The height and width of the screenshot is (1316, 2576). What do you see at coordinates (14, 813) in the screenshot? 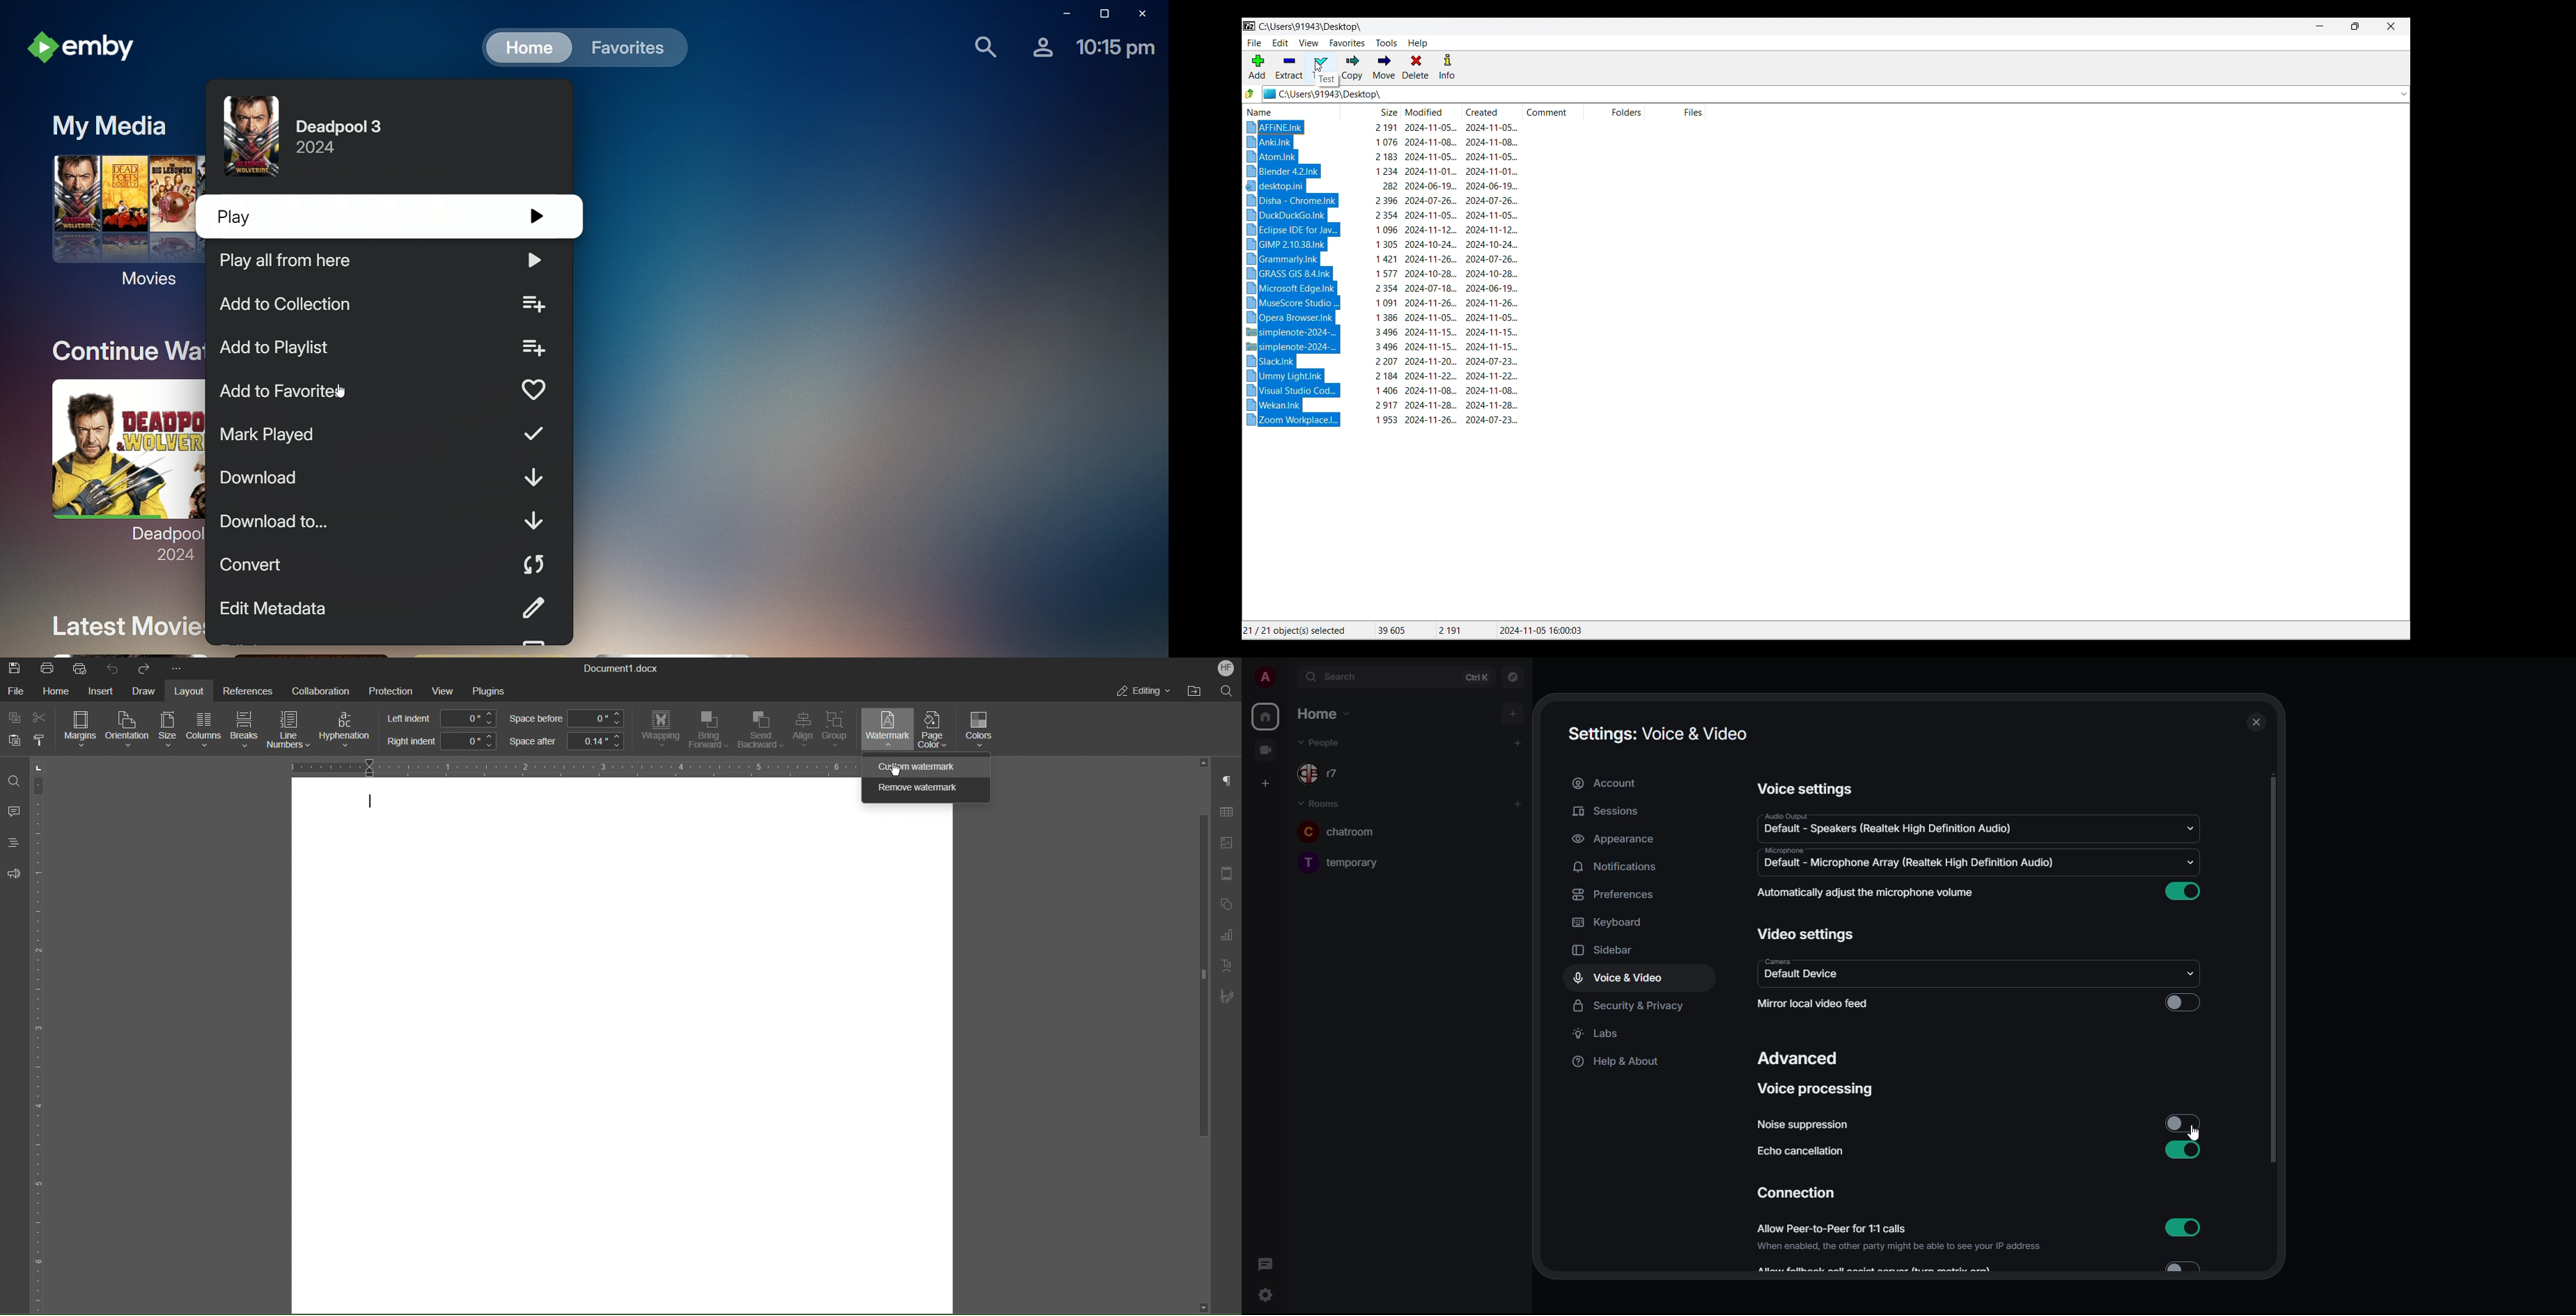
I see `Comment` at bounding box center [14, 813].